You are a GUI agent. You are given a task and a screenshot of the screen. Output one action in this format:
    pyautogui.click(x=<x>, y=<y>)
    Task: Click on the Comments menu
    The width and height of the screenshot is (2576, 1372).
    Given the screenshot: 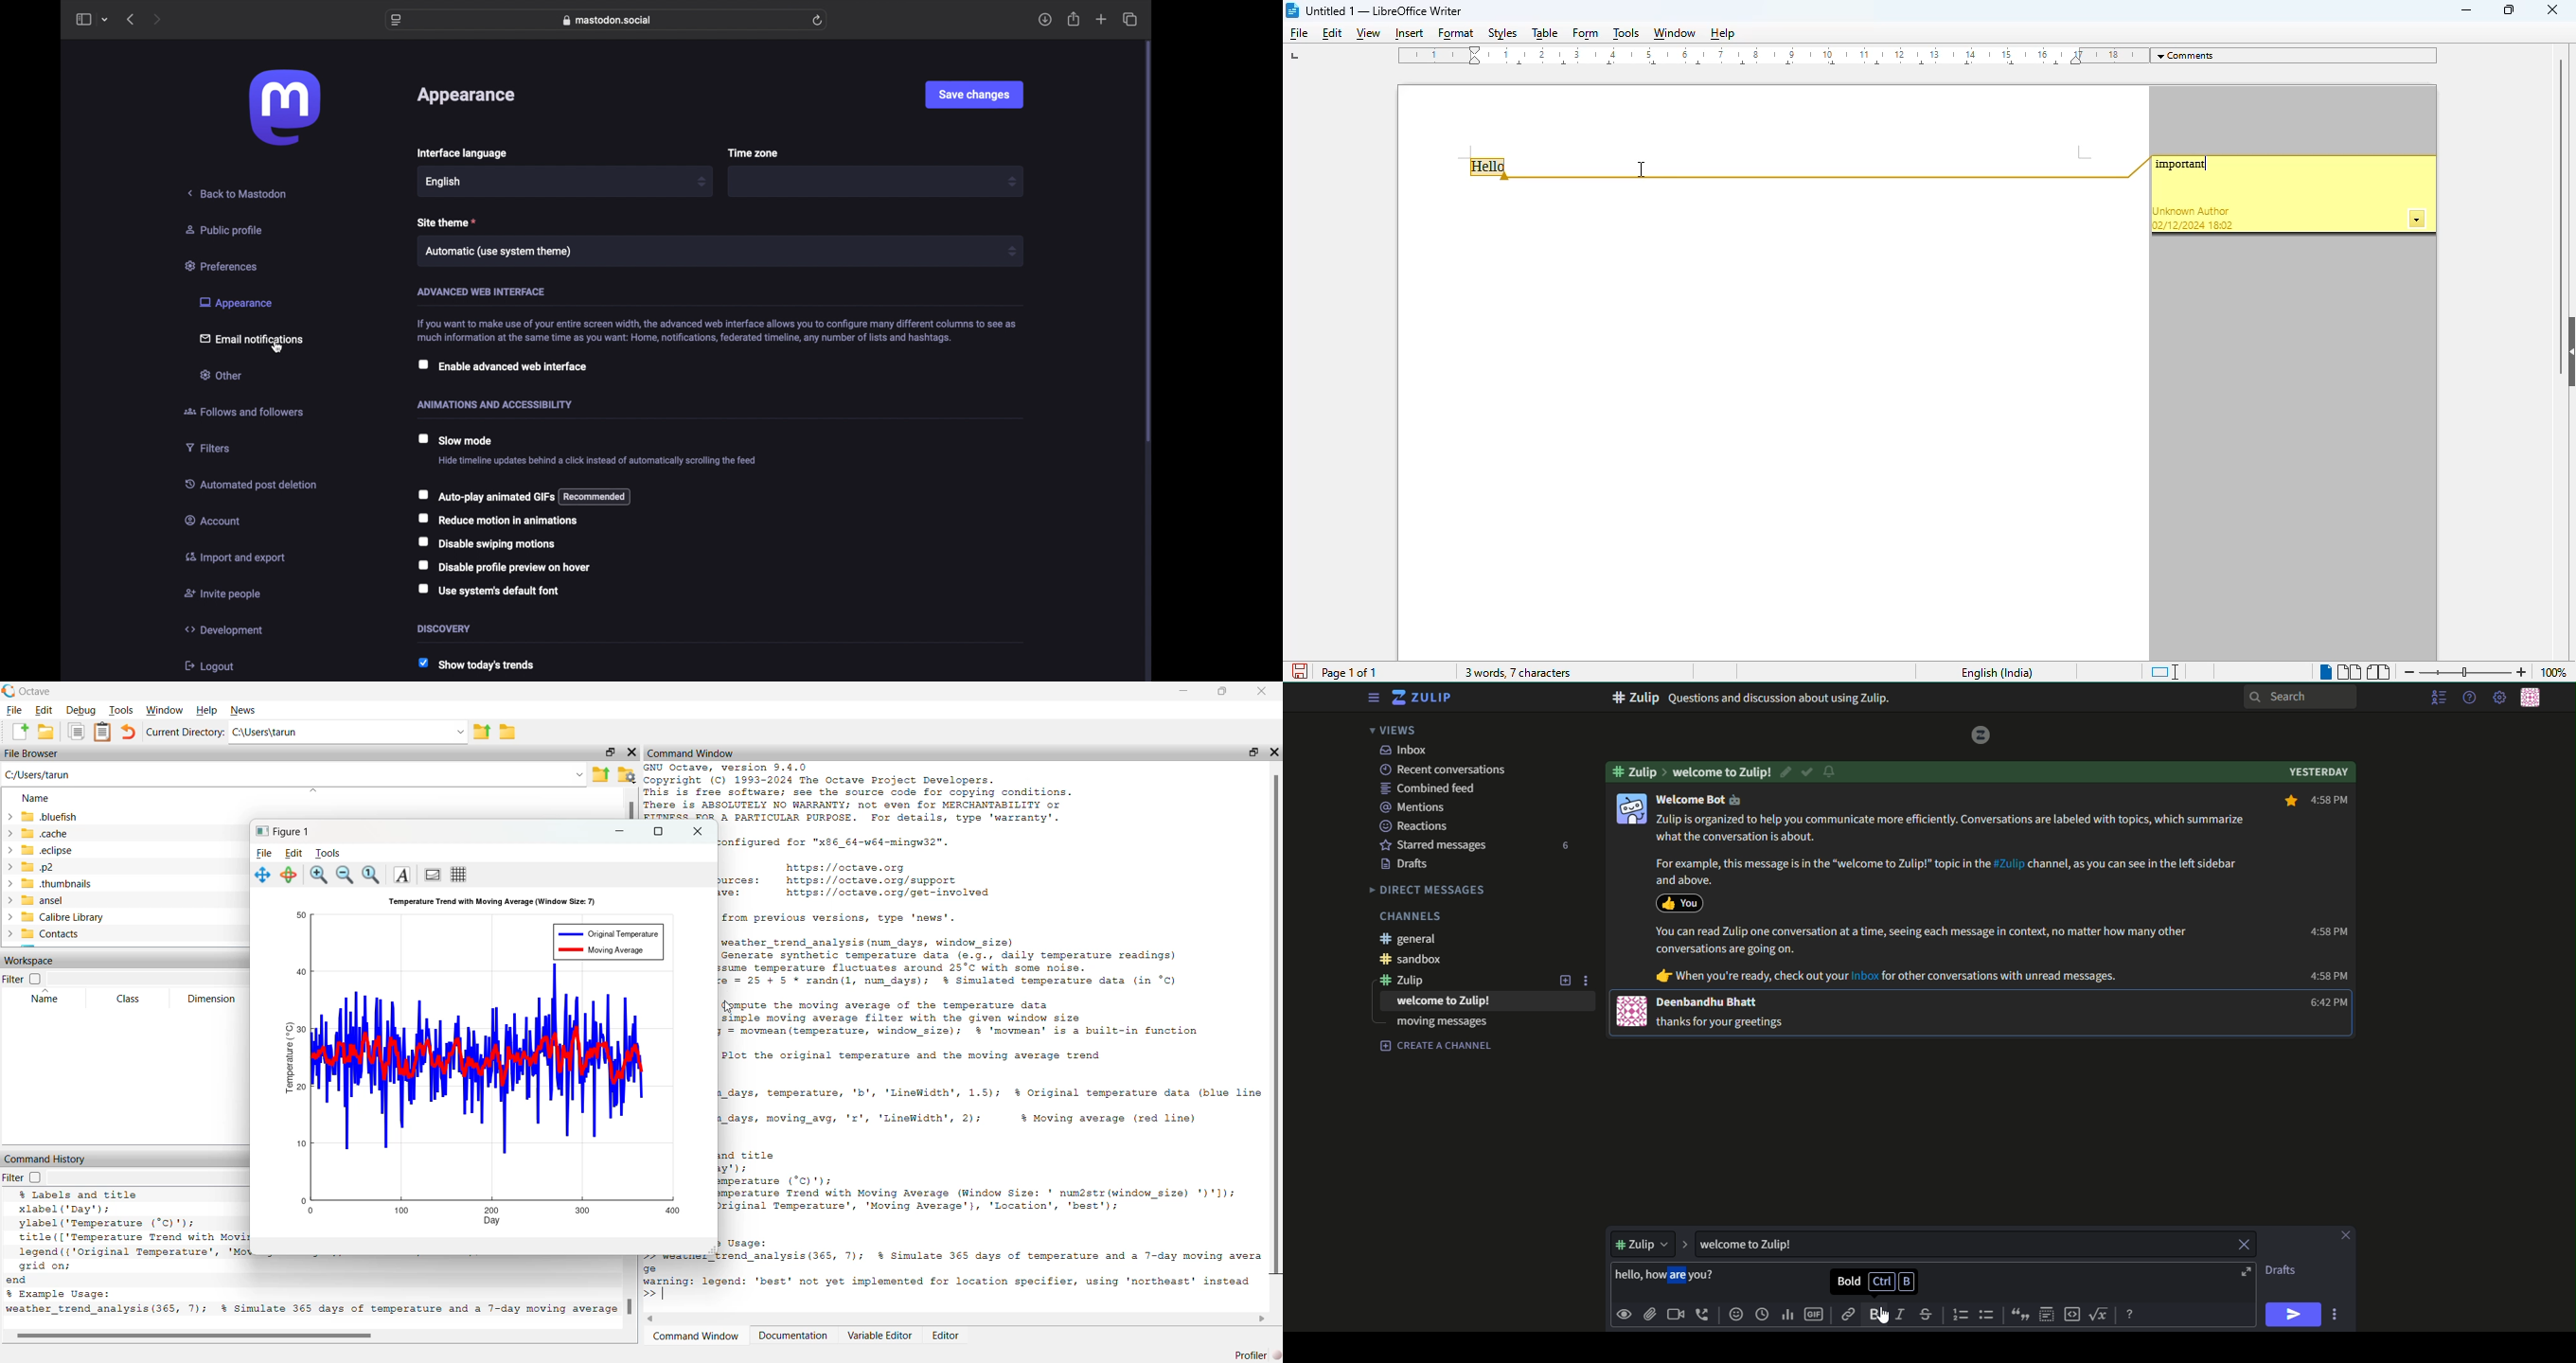 What is the action you would take?
    pyautogui.click(x=2297, y=55)
    